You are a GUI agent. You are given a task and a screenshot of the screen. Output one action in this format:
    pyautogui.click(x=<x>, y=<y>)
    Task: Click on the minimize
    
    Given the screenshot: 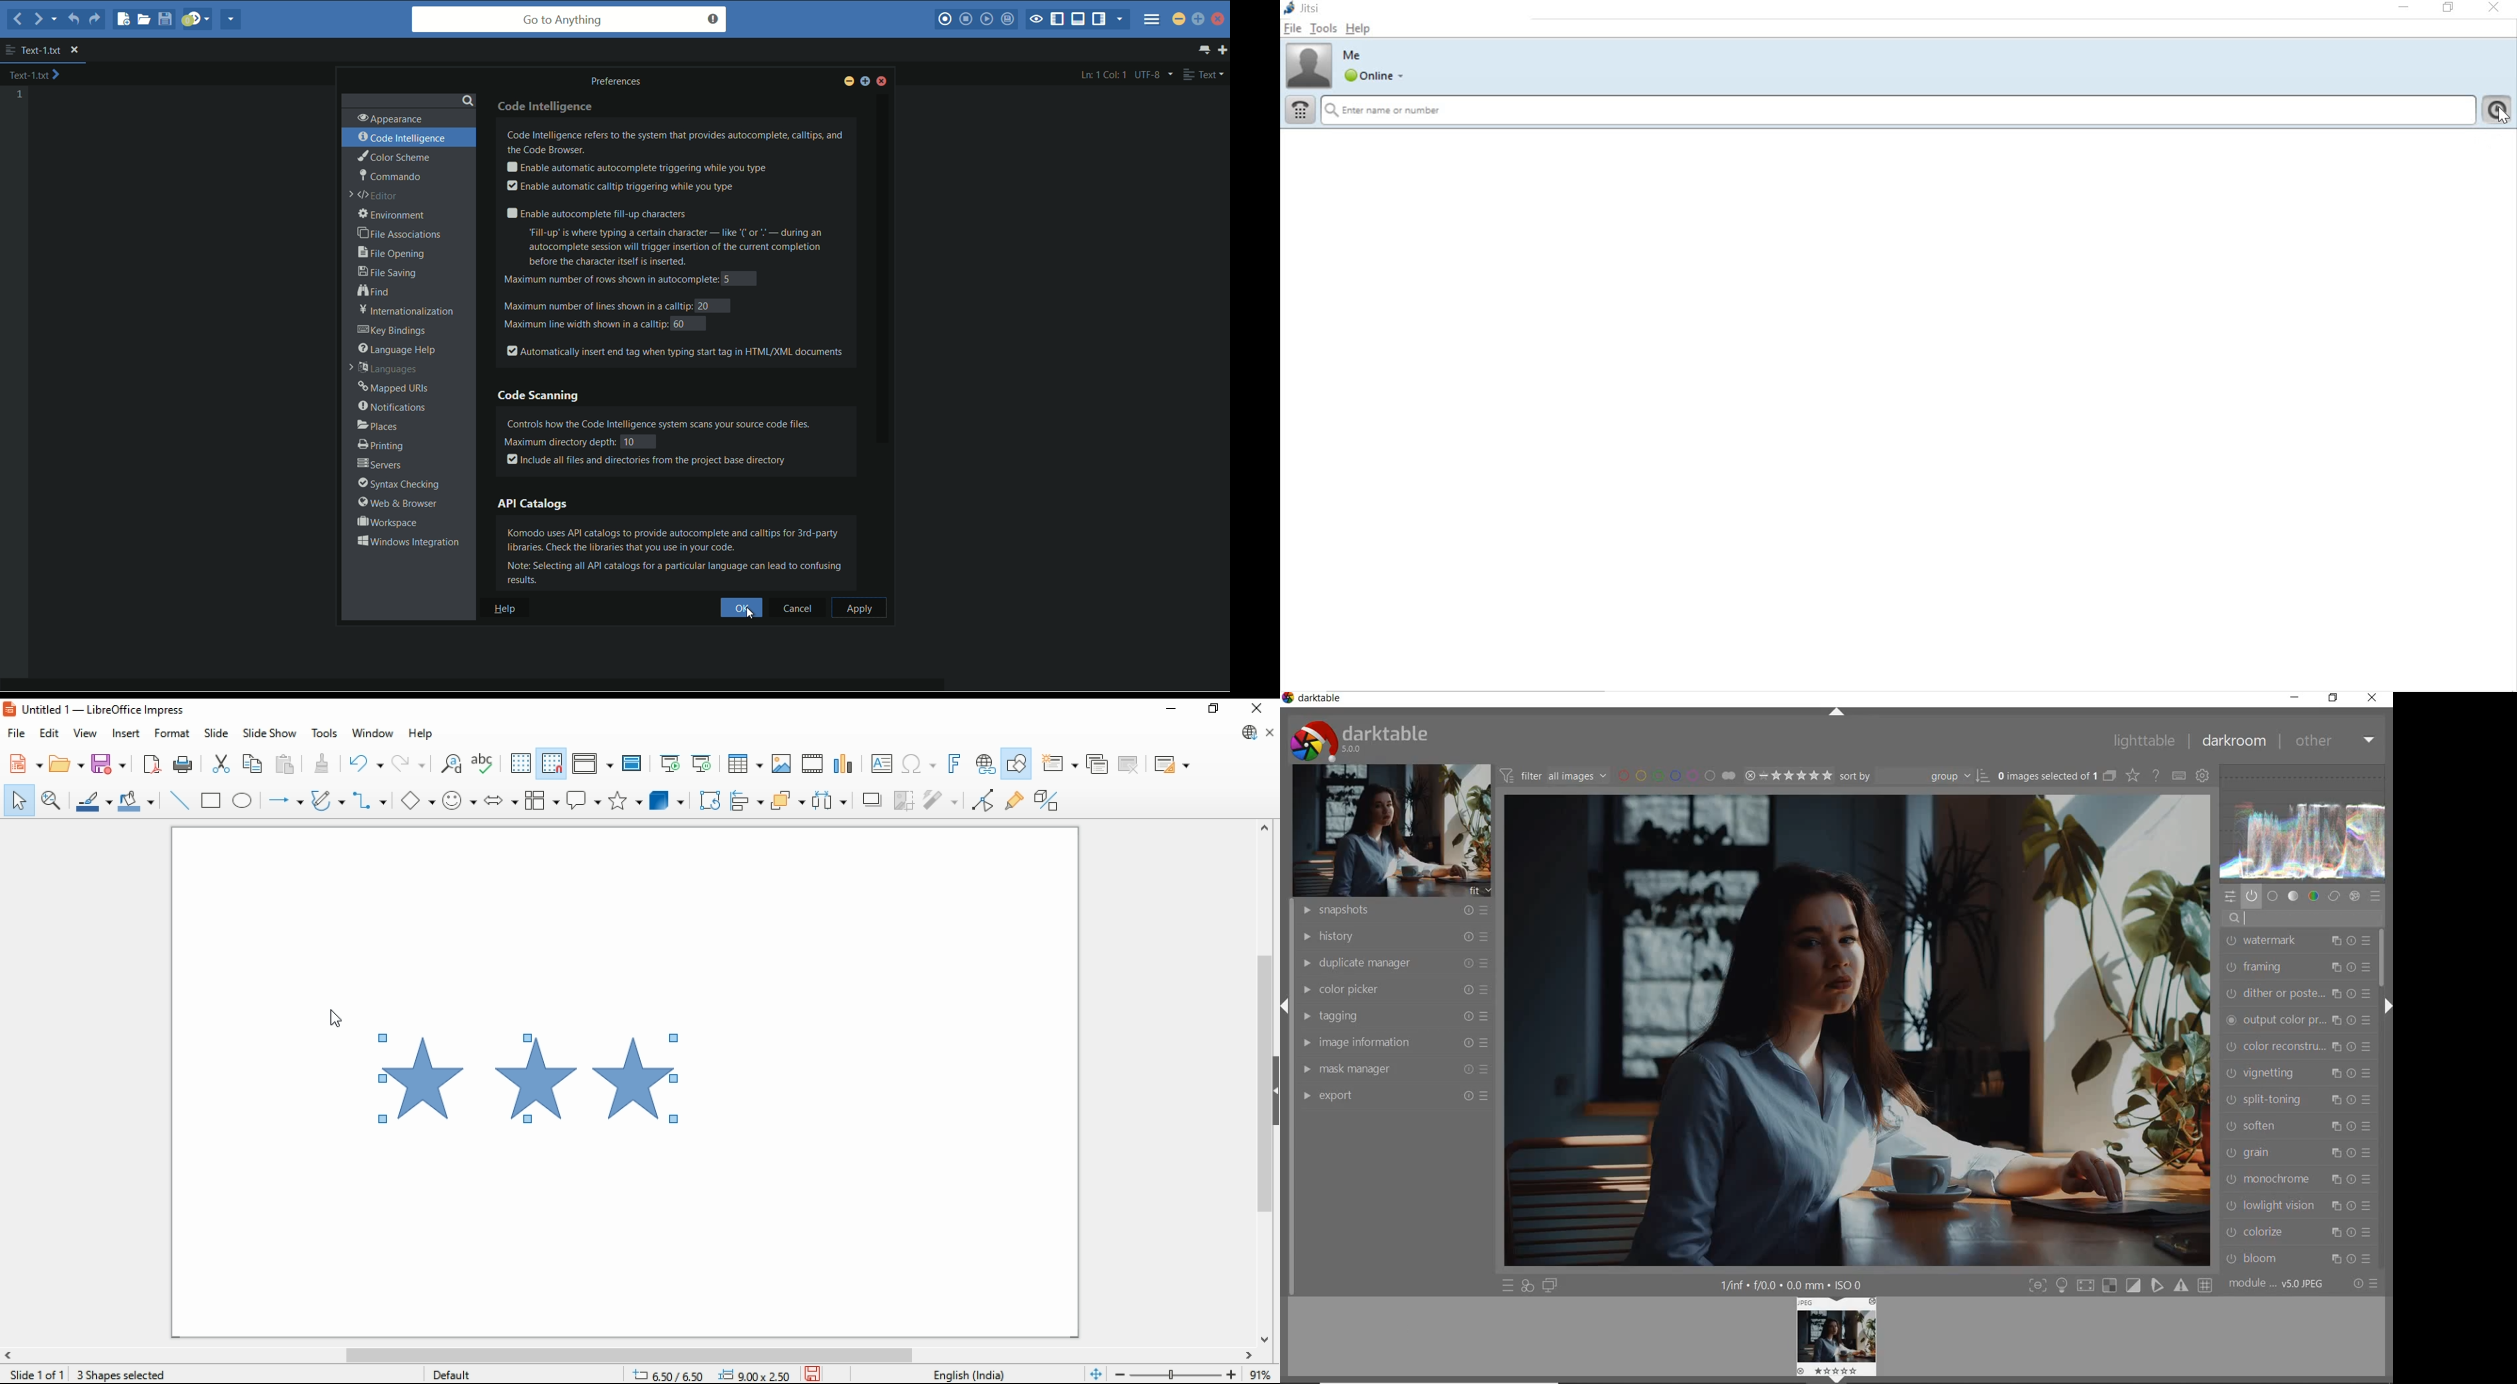 What is the action you would take?
    pyautogui.click(x=1176, y=709)
    